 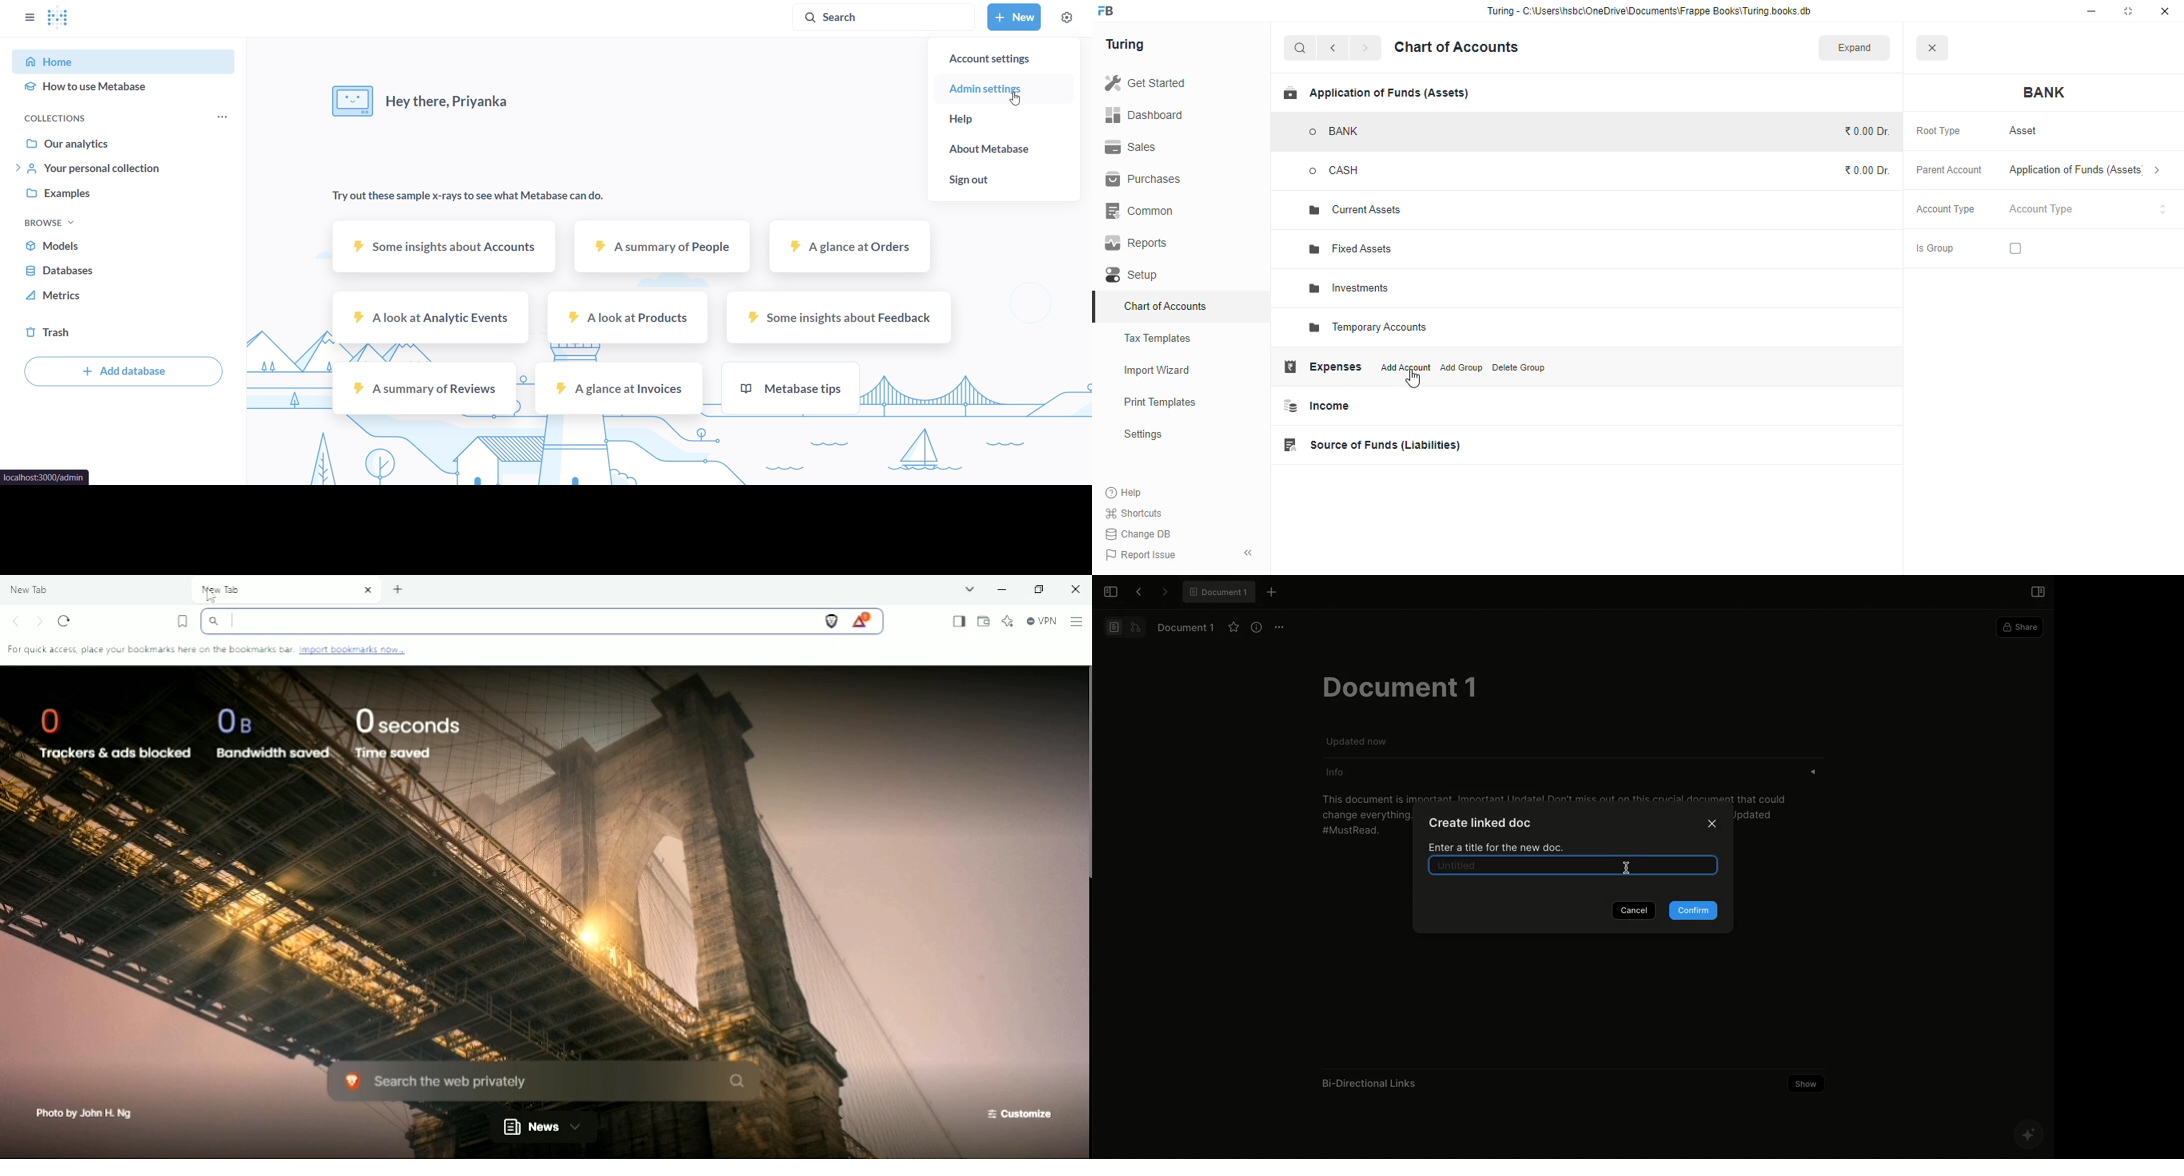 What do you see at coordinates (853, 246) in the screenshot?
I see `a glance at orders` at bounding box center [853, 246].